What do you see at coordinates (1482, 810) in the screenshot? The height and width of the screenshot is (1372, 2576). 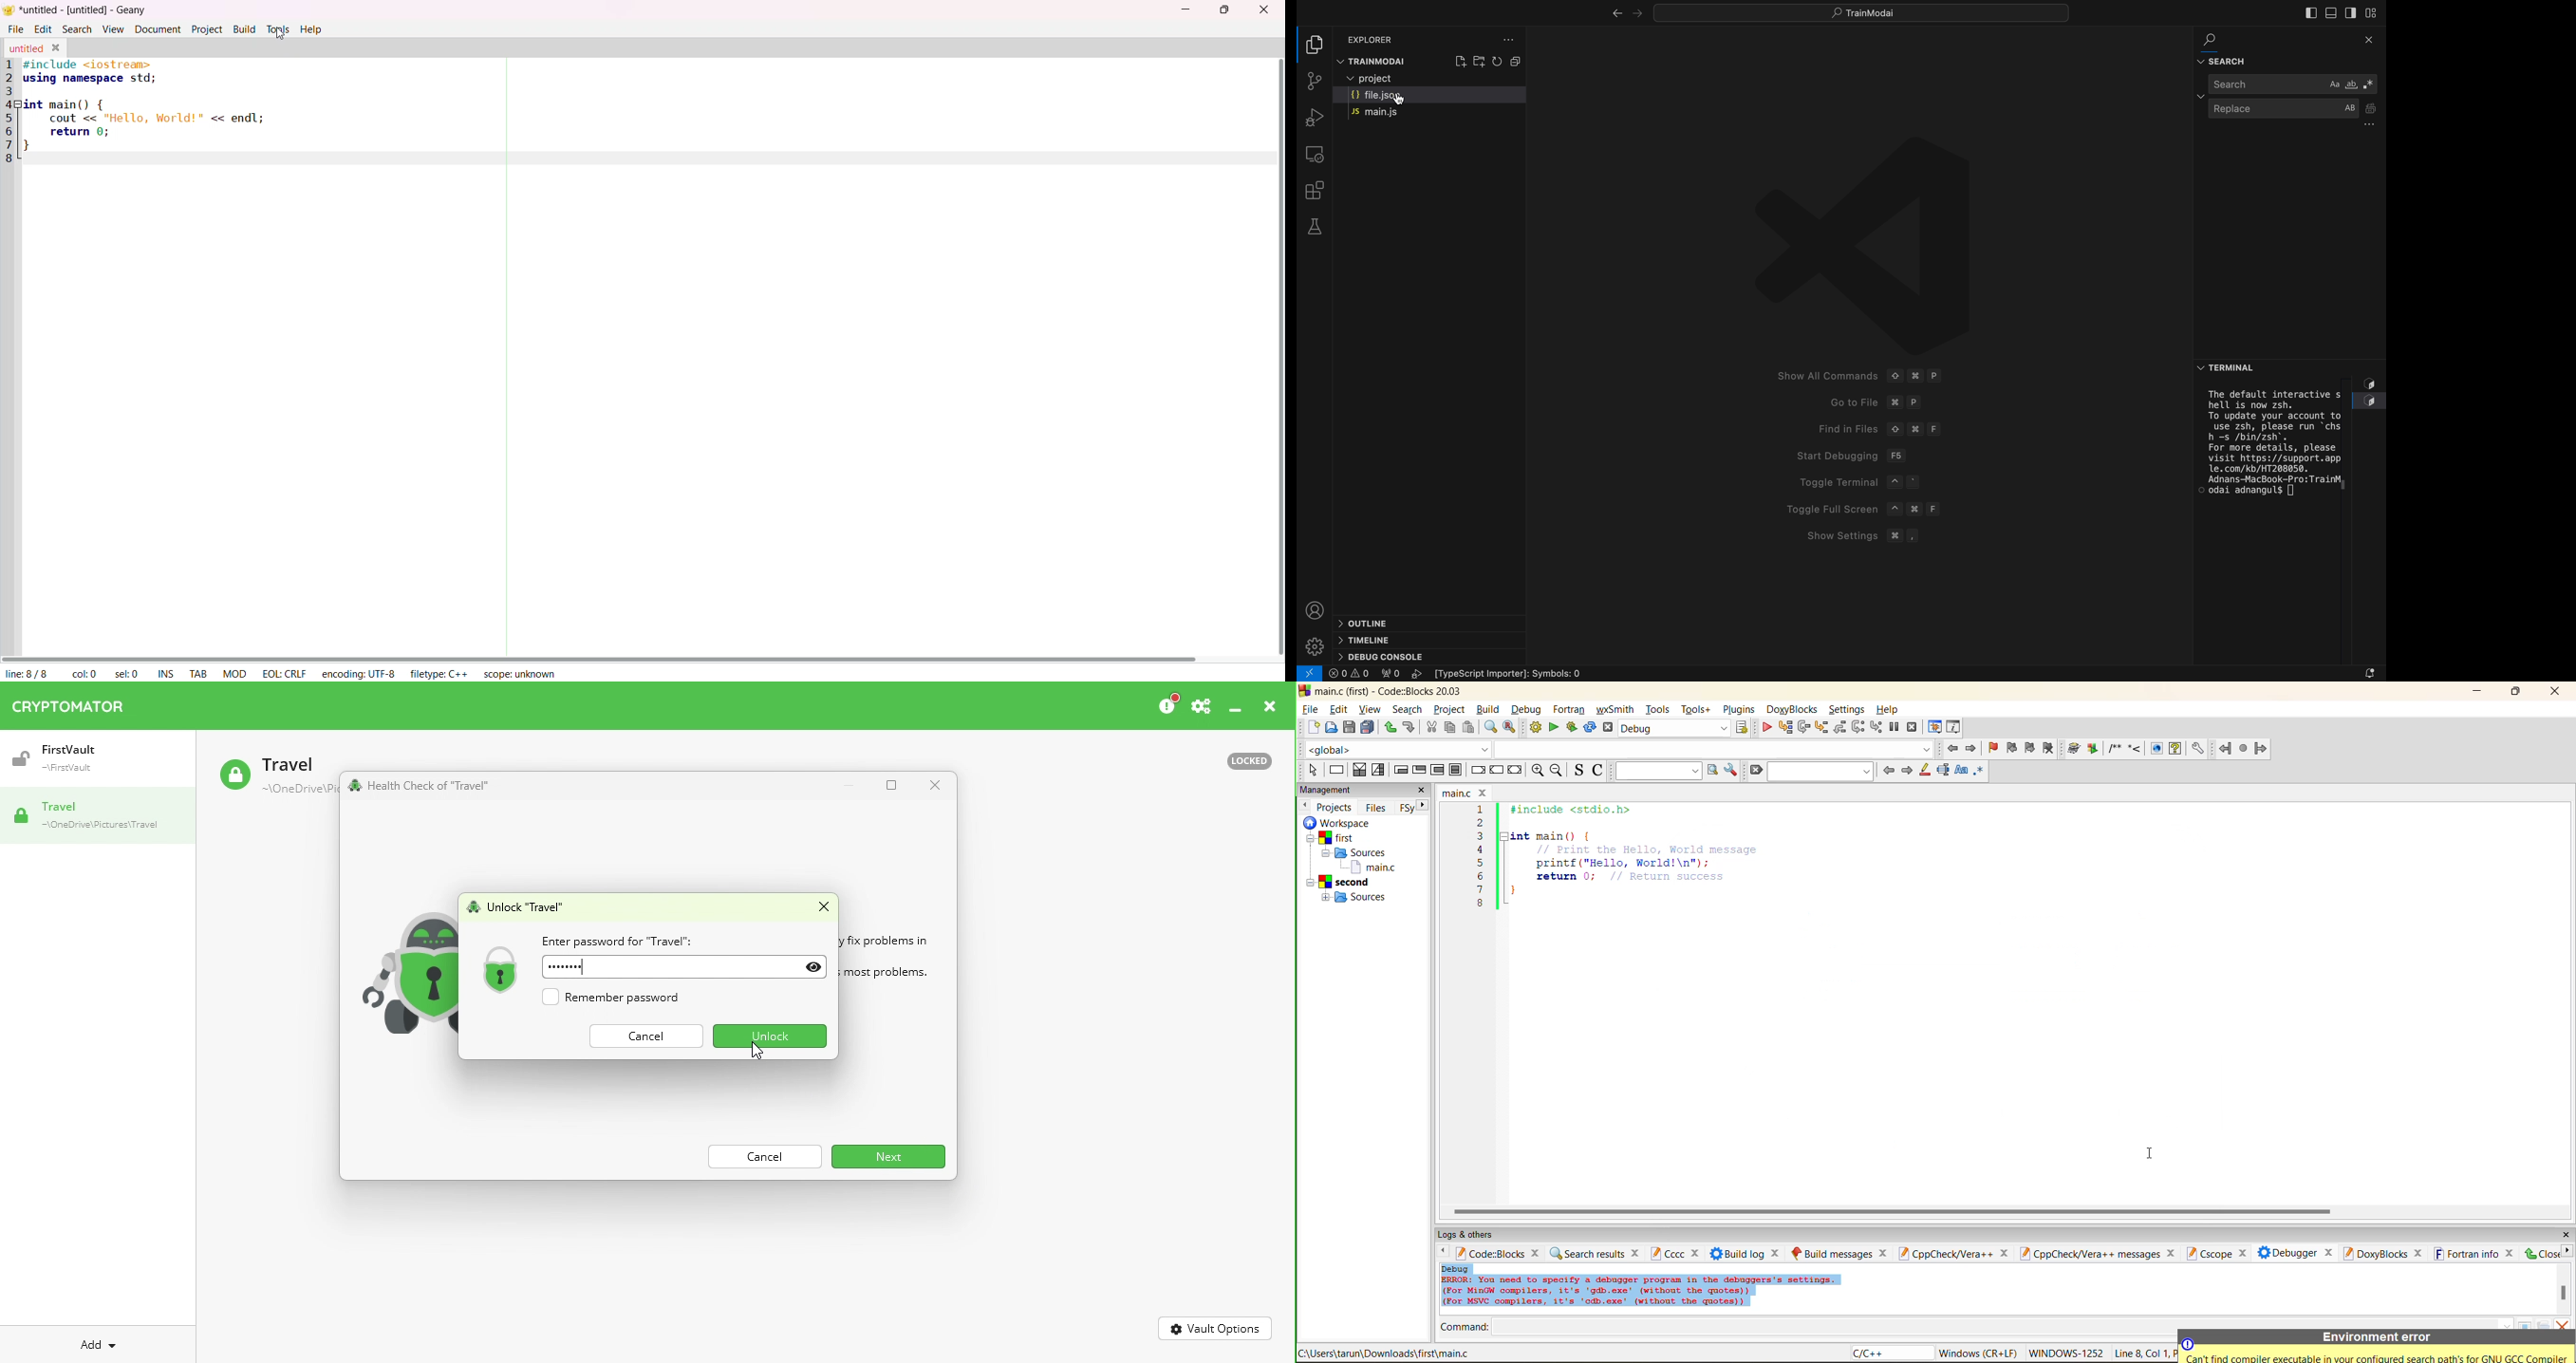 I see `1` at bounding box center [1482, 810].